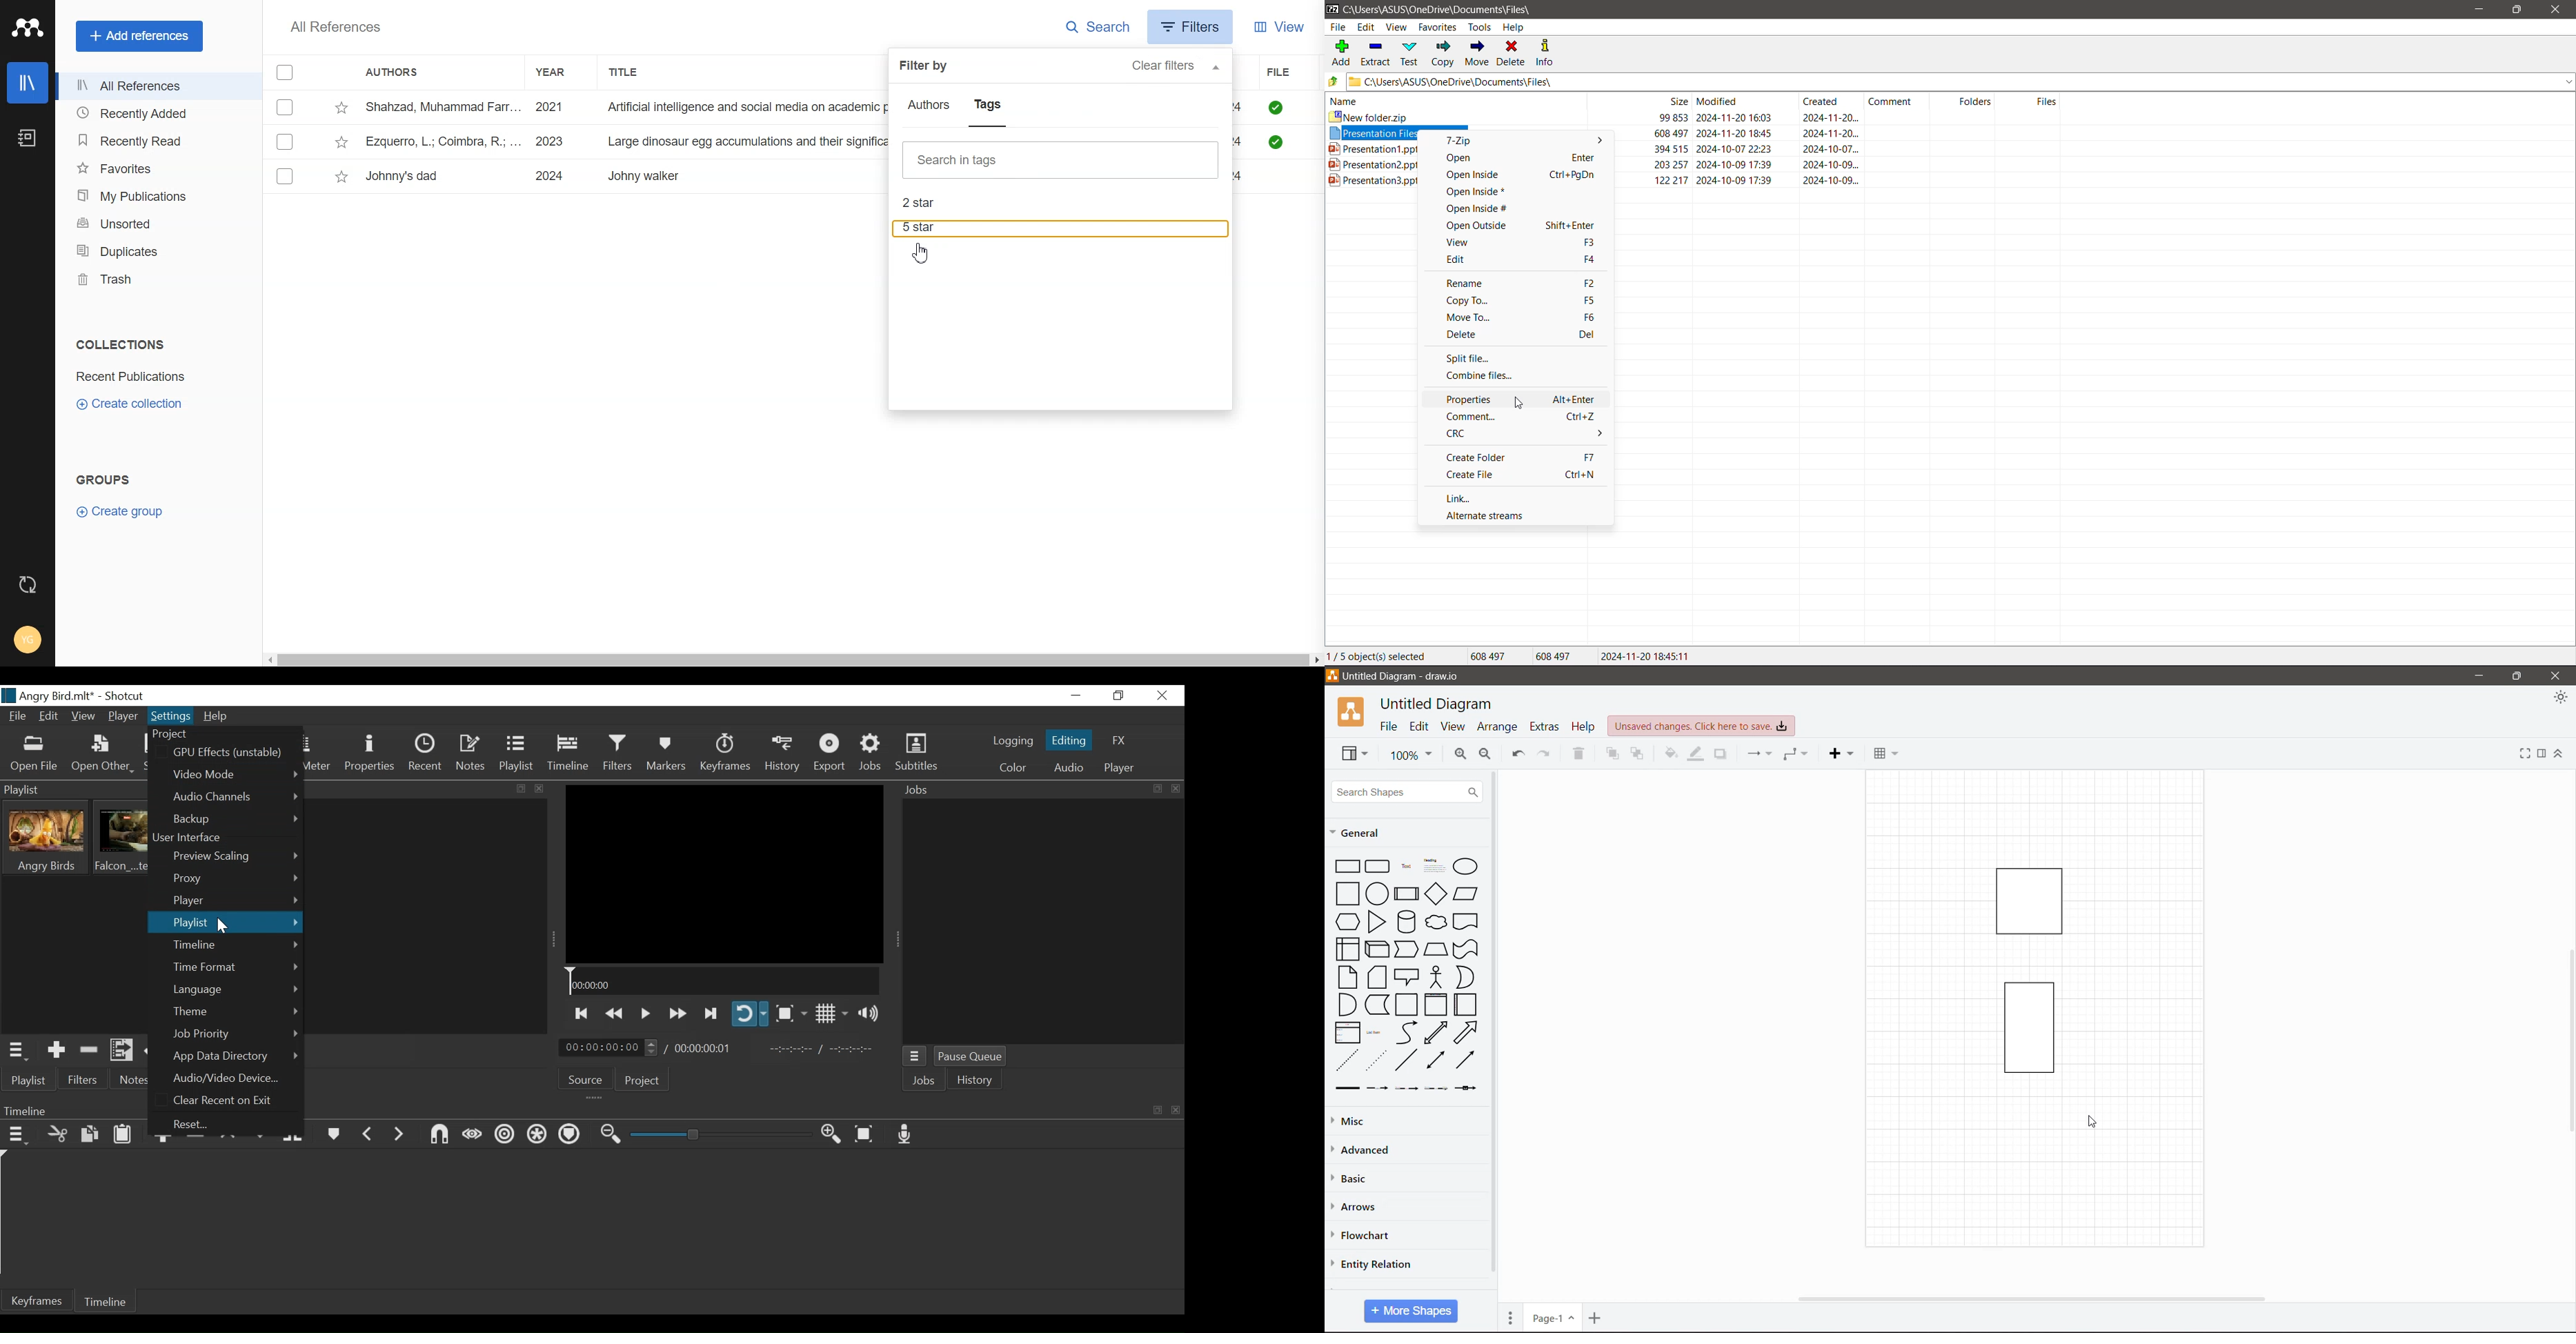 This screenshot has width=2576, height=1344. What do you see at coordinates (47, 838) in the screenshot?
I see `Clip` at bounding box center [47, 838].